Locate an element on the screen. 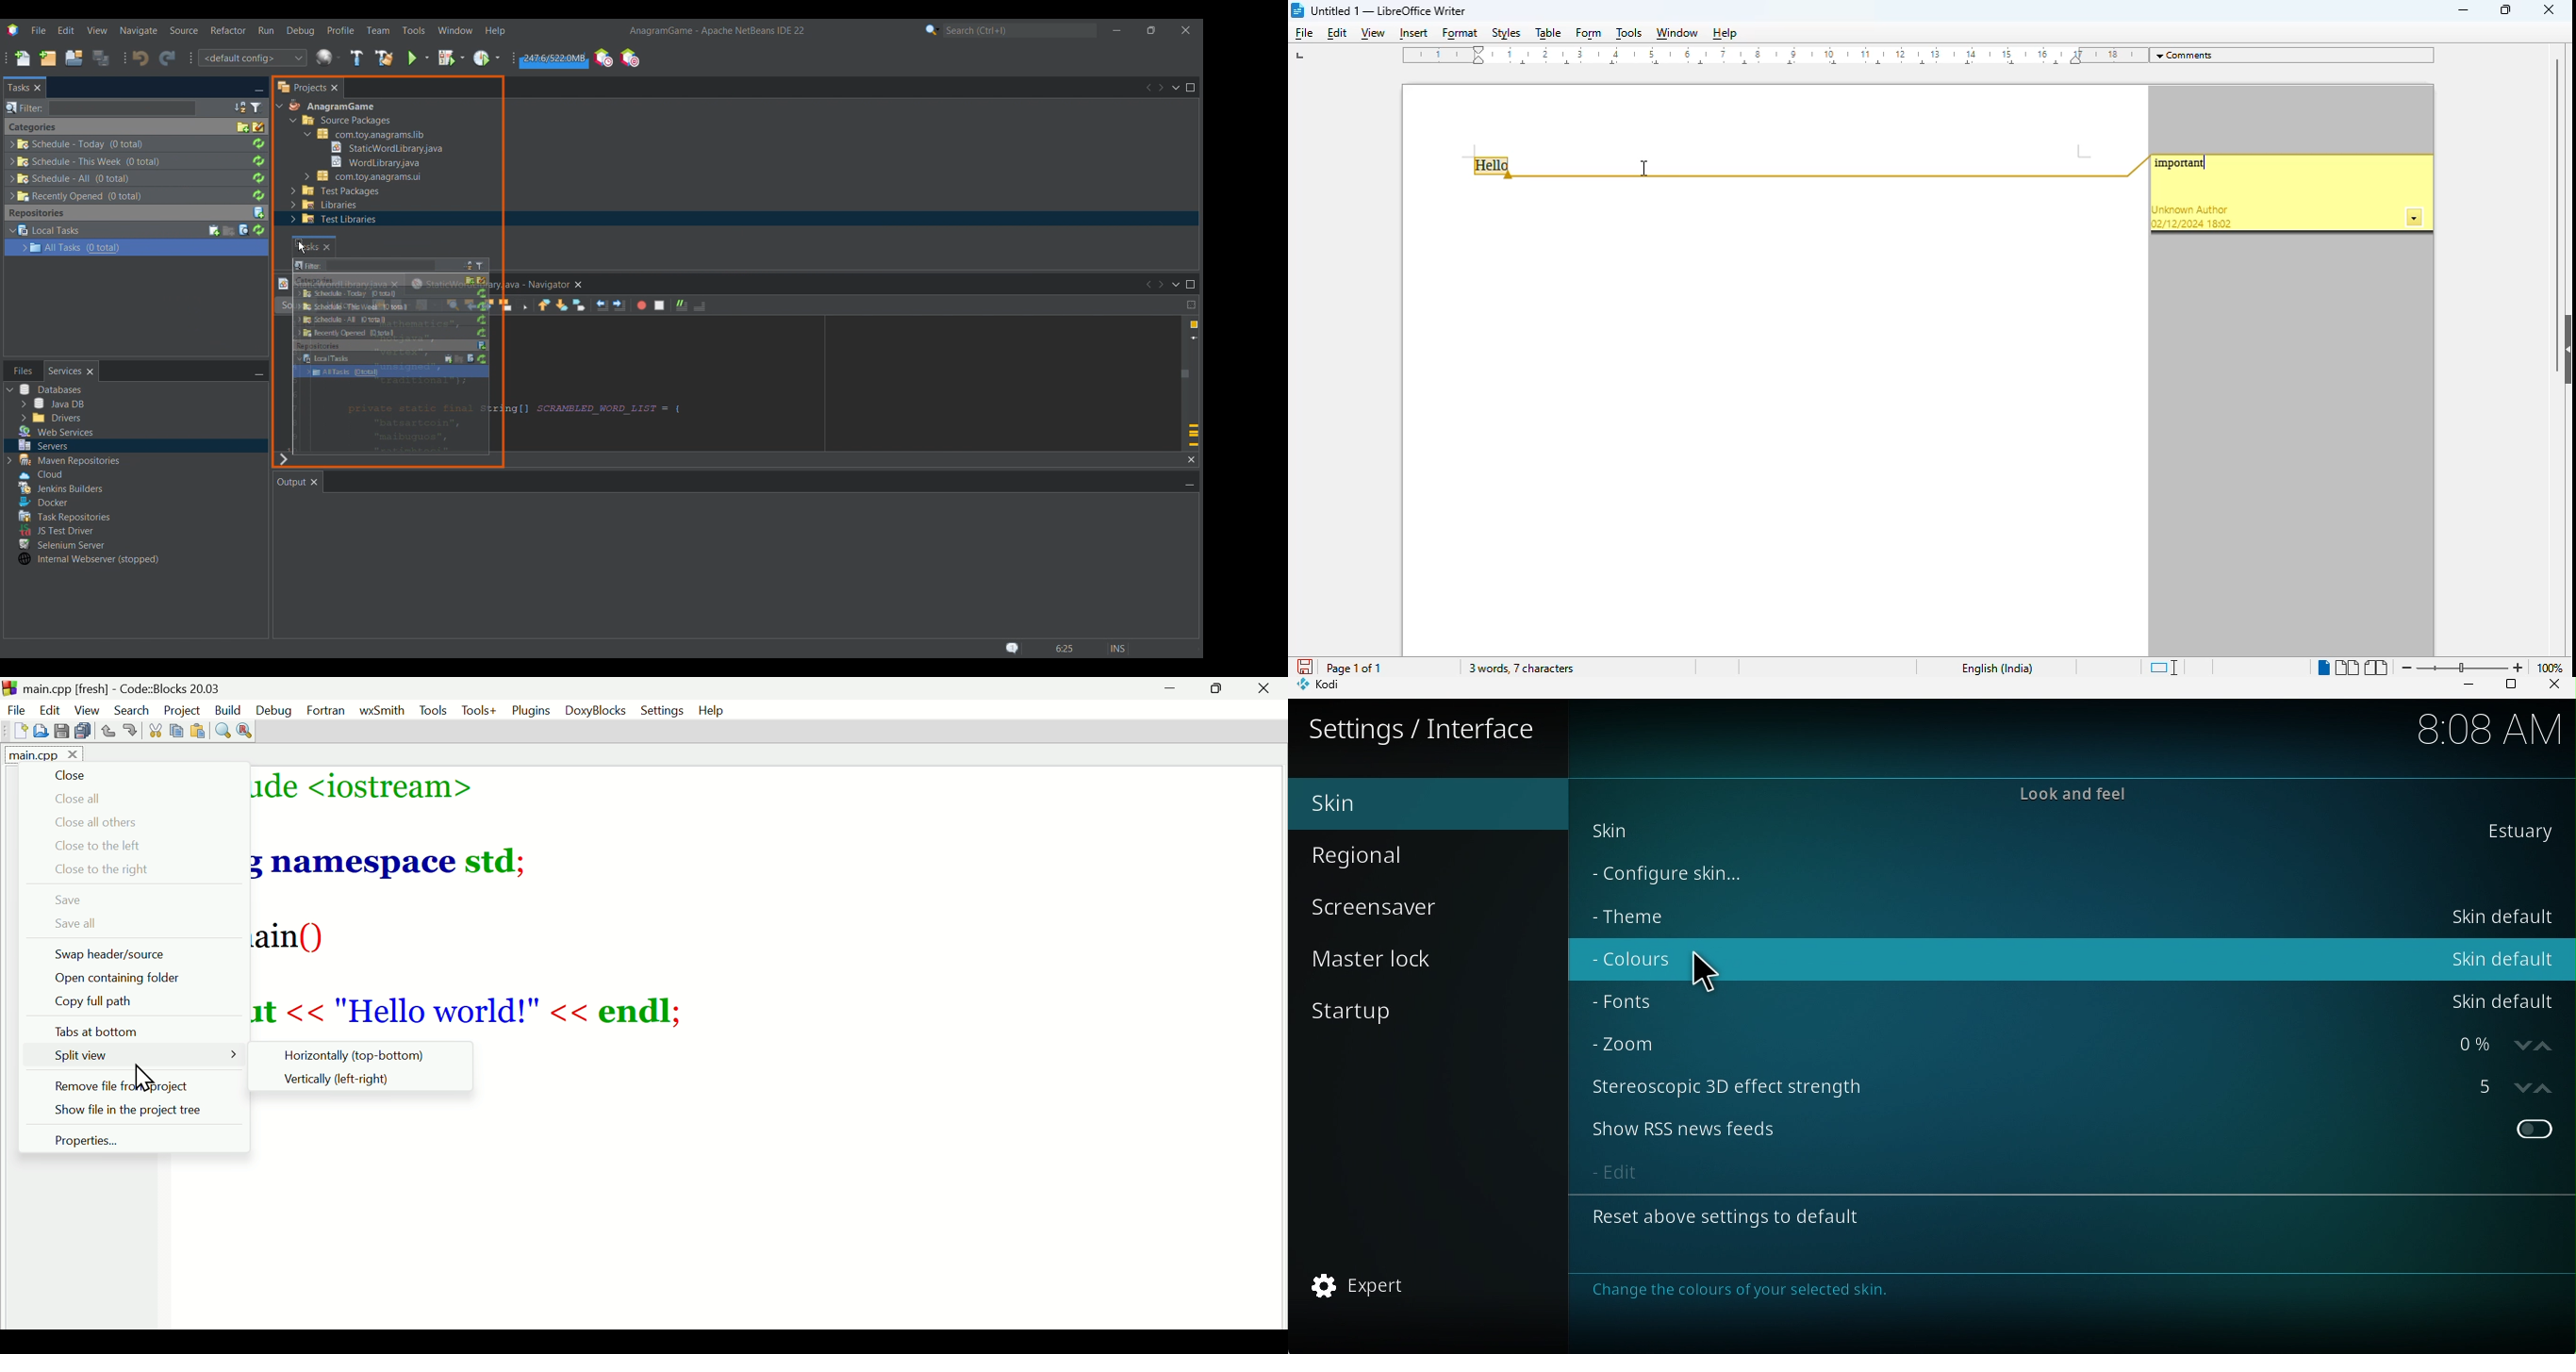  New is located at coordinates (40, 731).